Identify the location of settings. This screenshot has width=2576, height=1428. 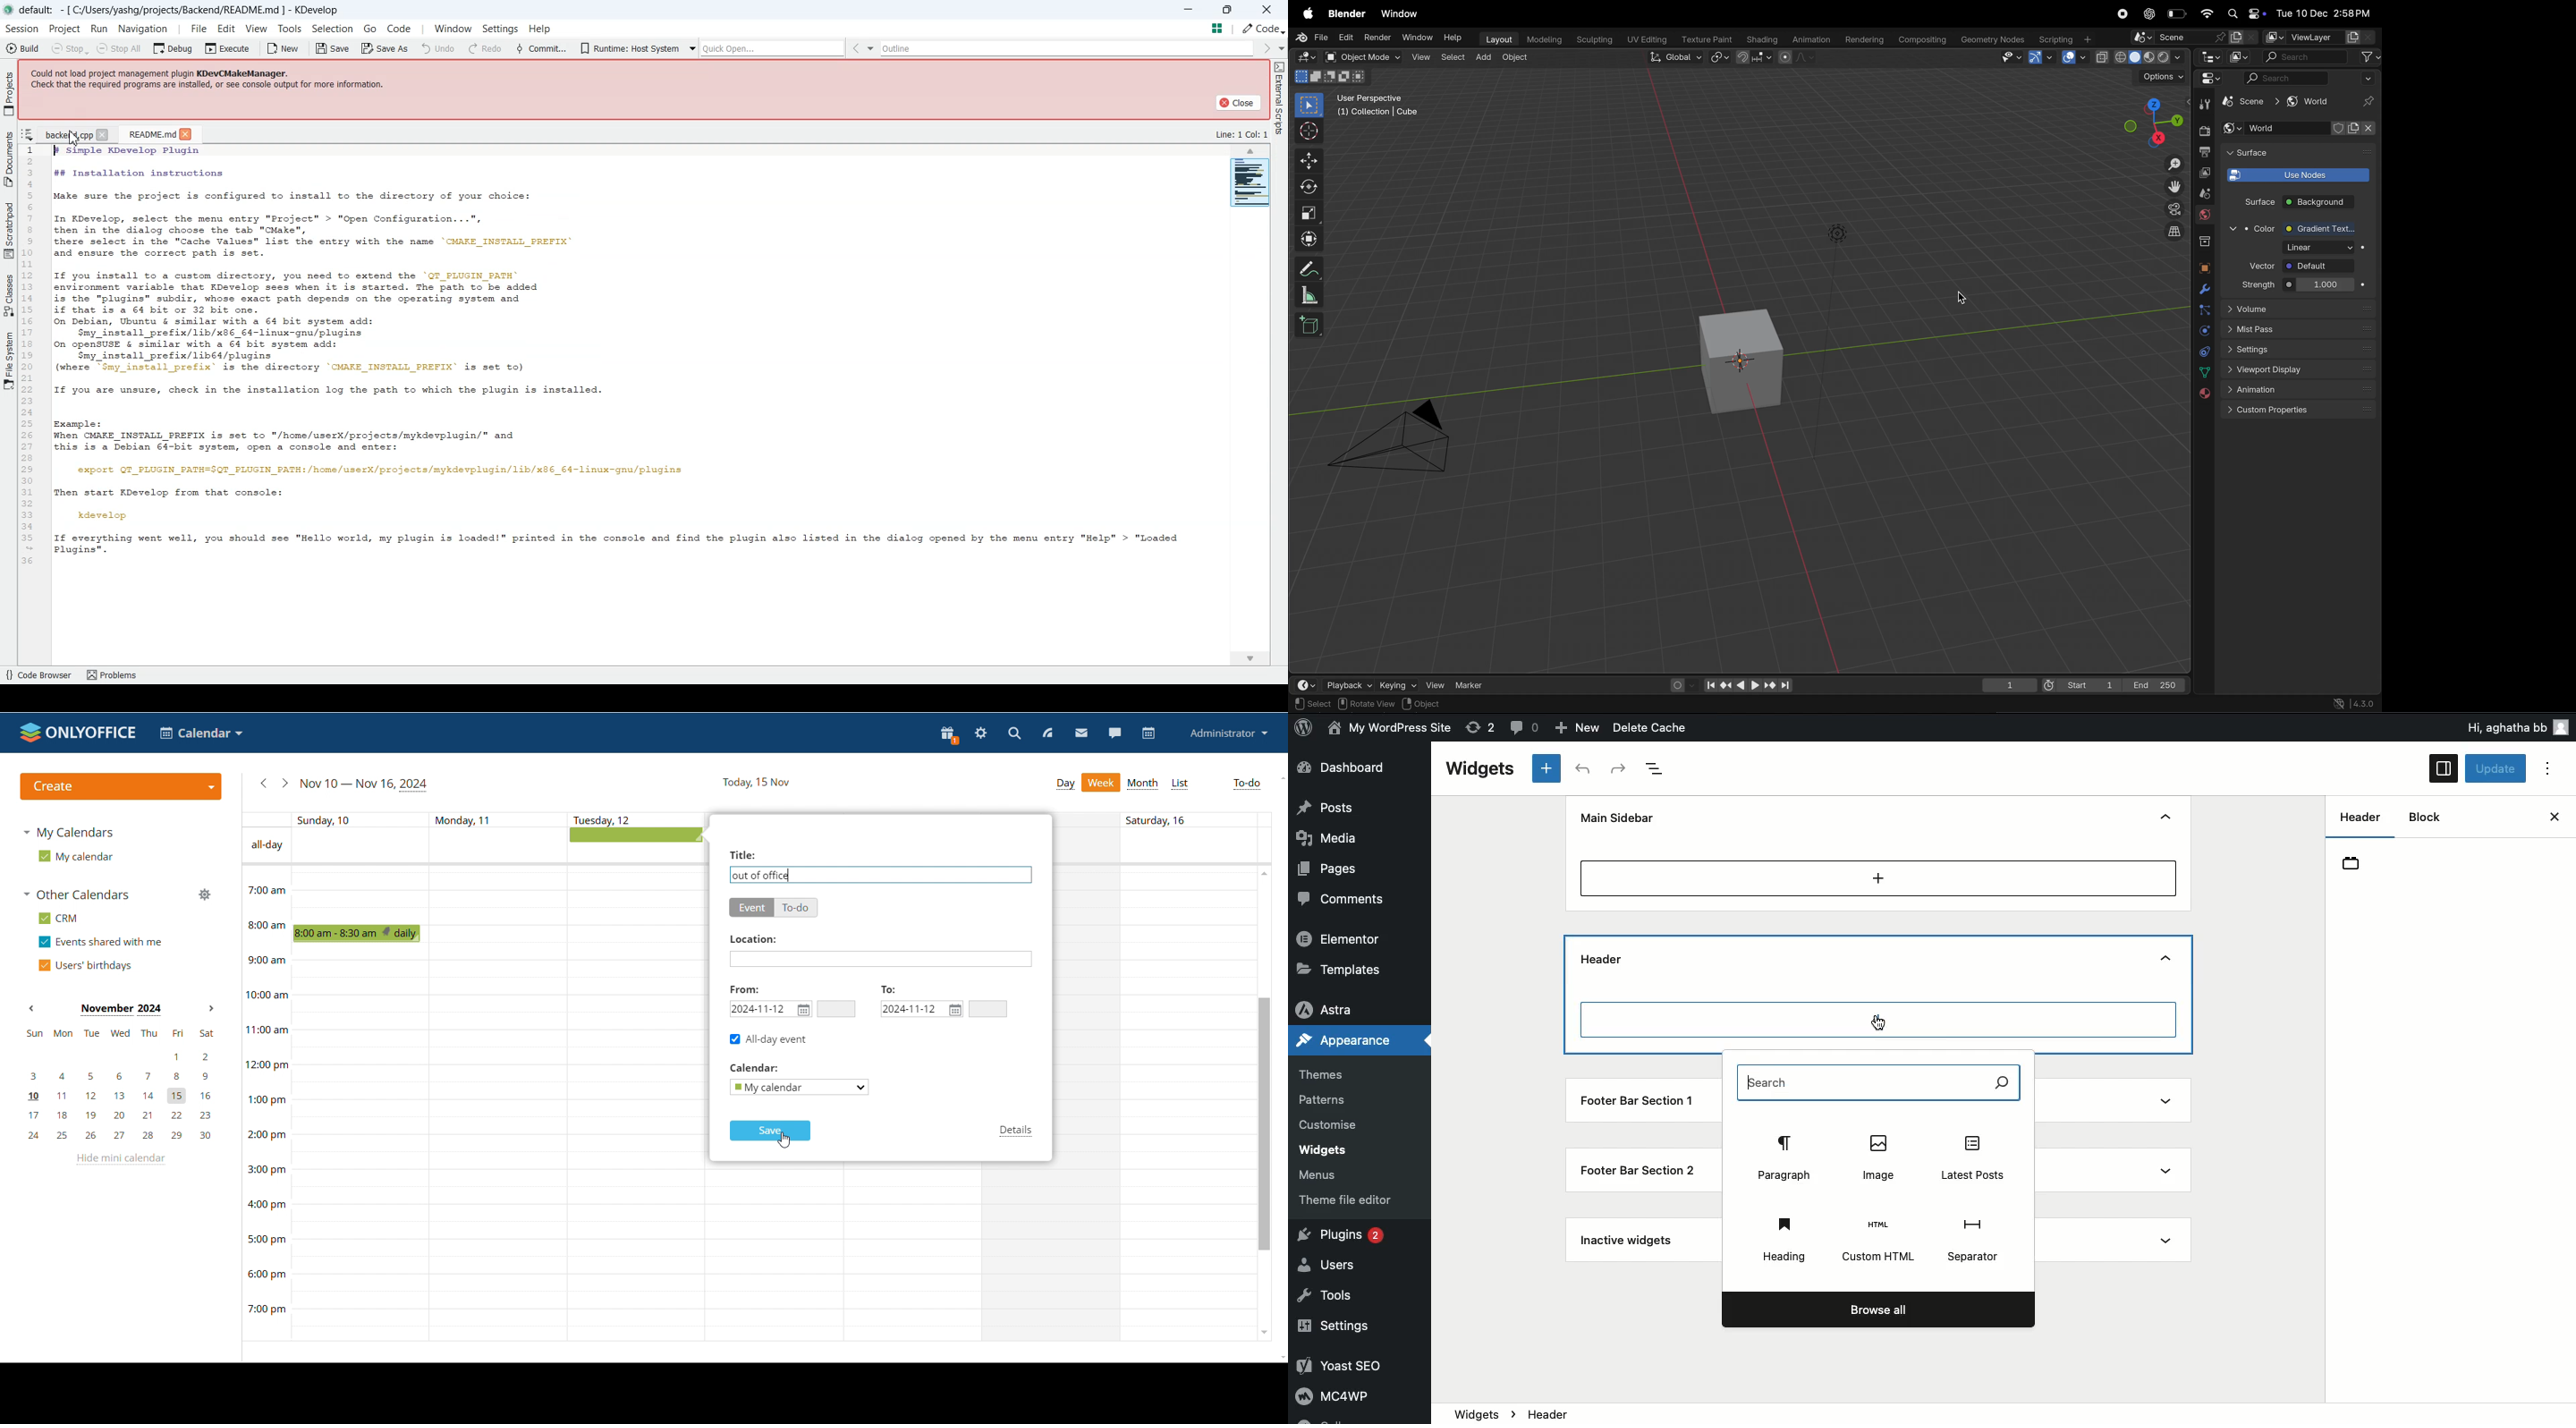
(2299, 349).